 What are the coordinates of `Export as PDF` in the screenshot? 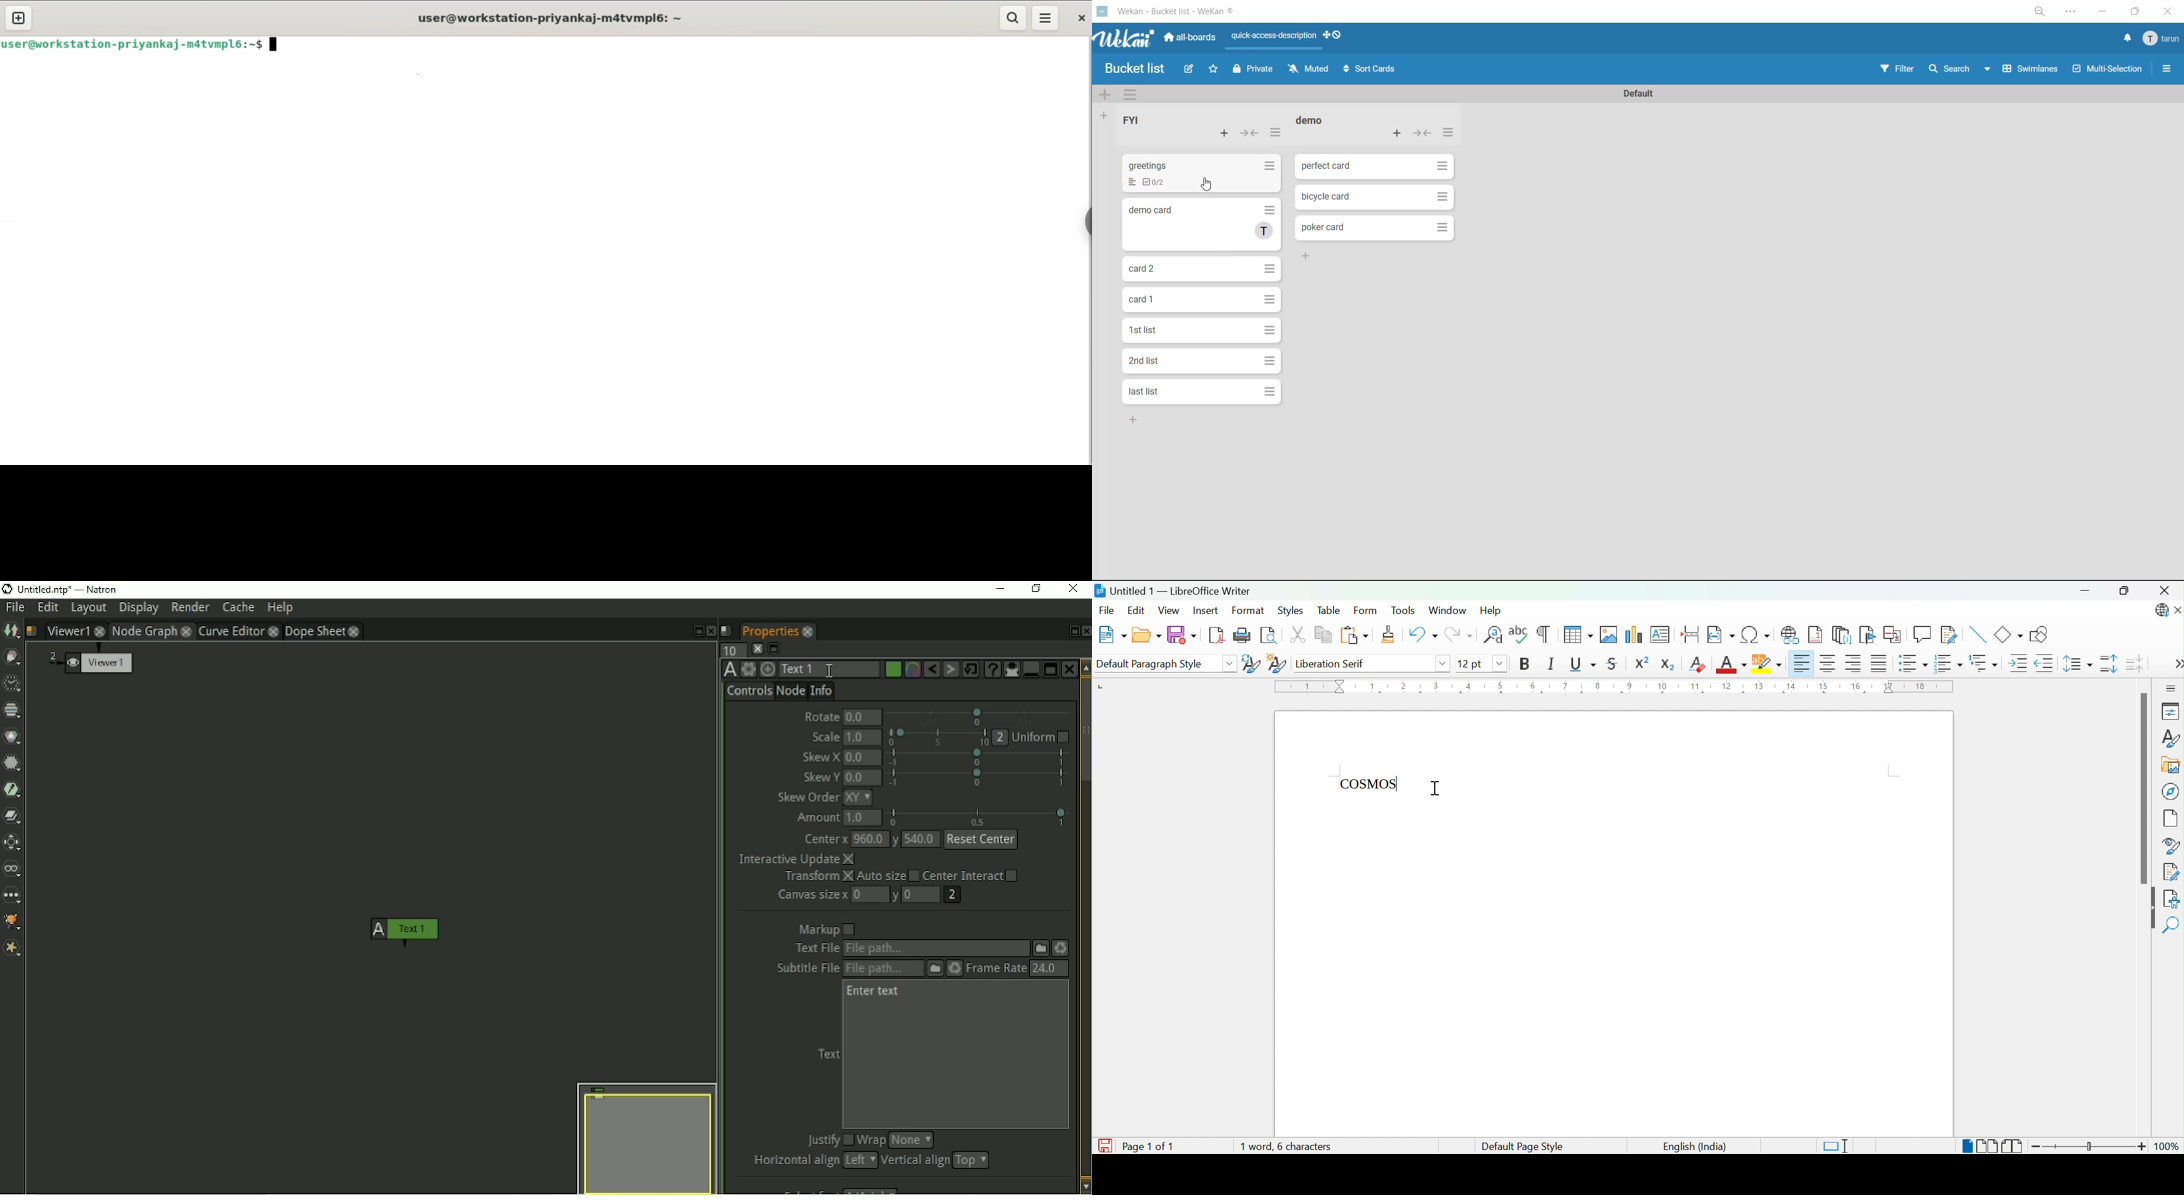 It's located at (1217, 636).